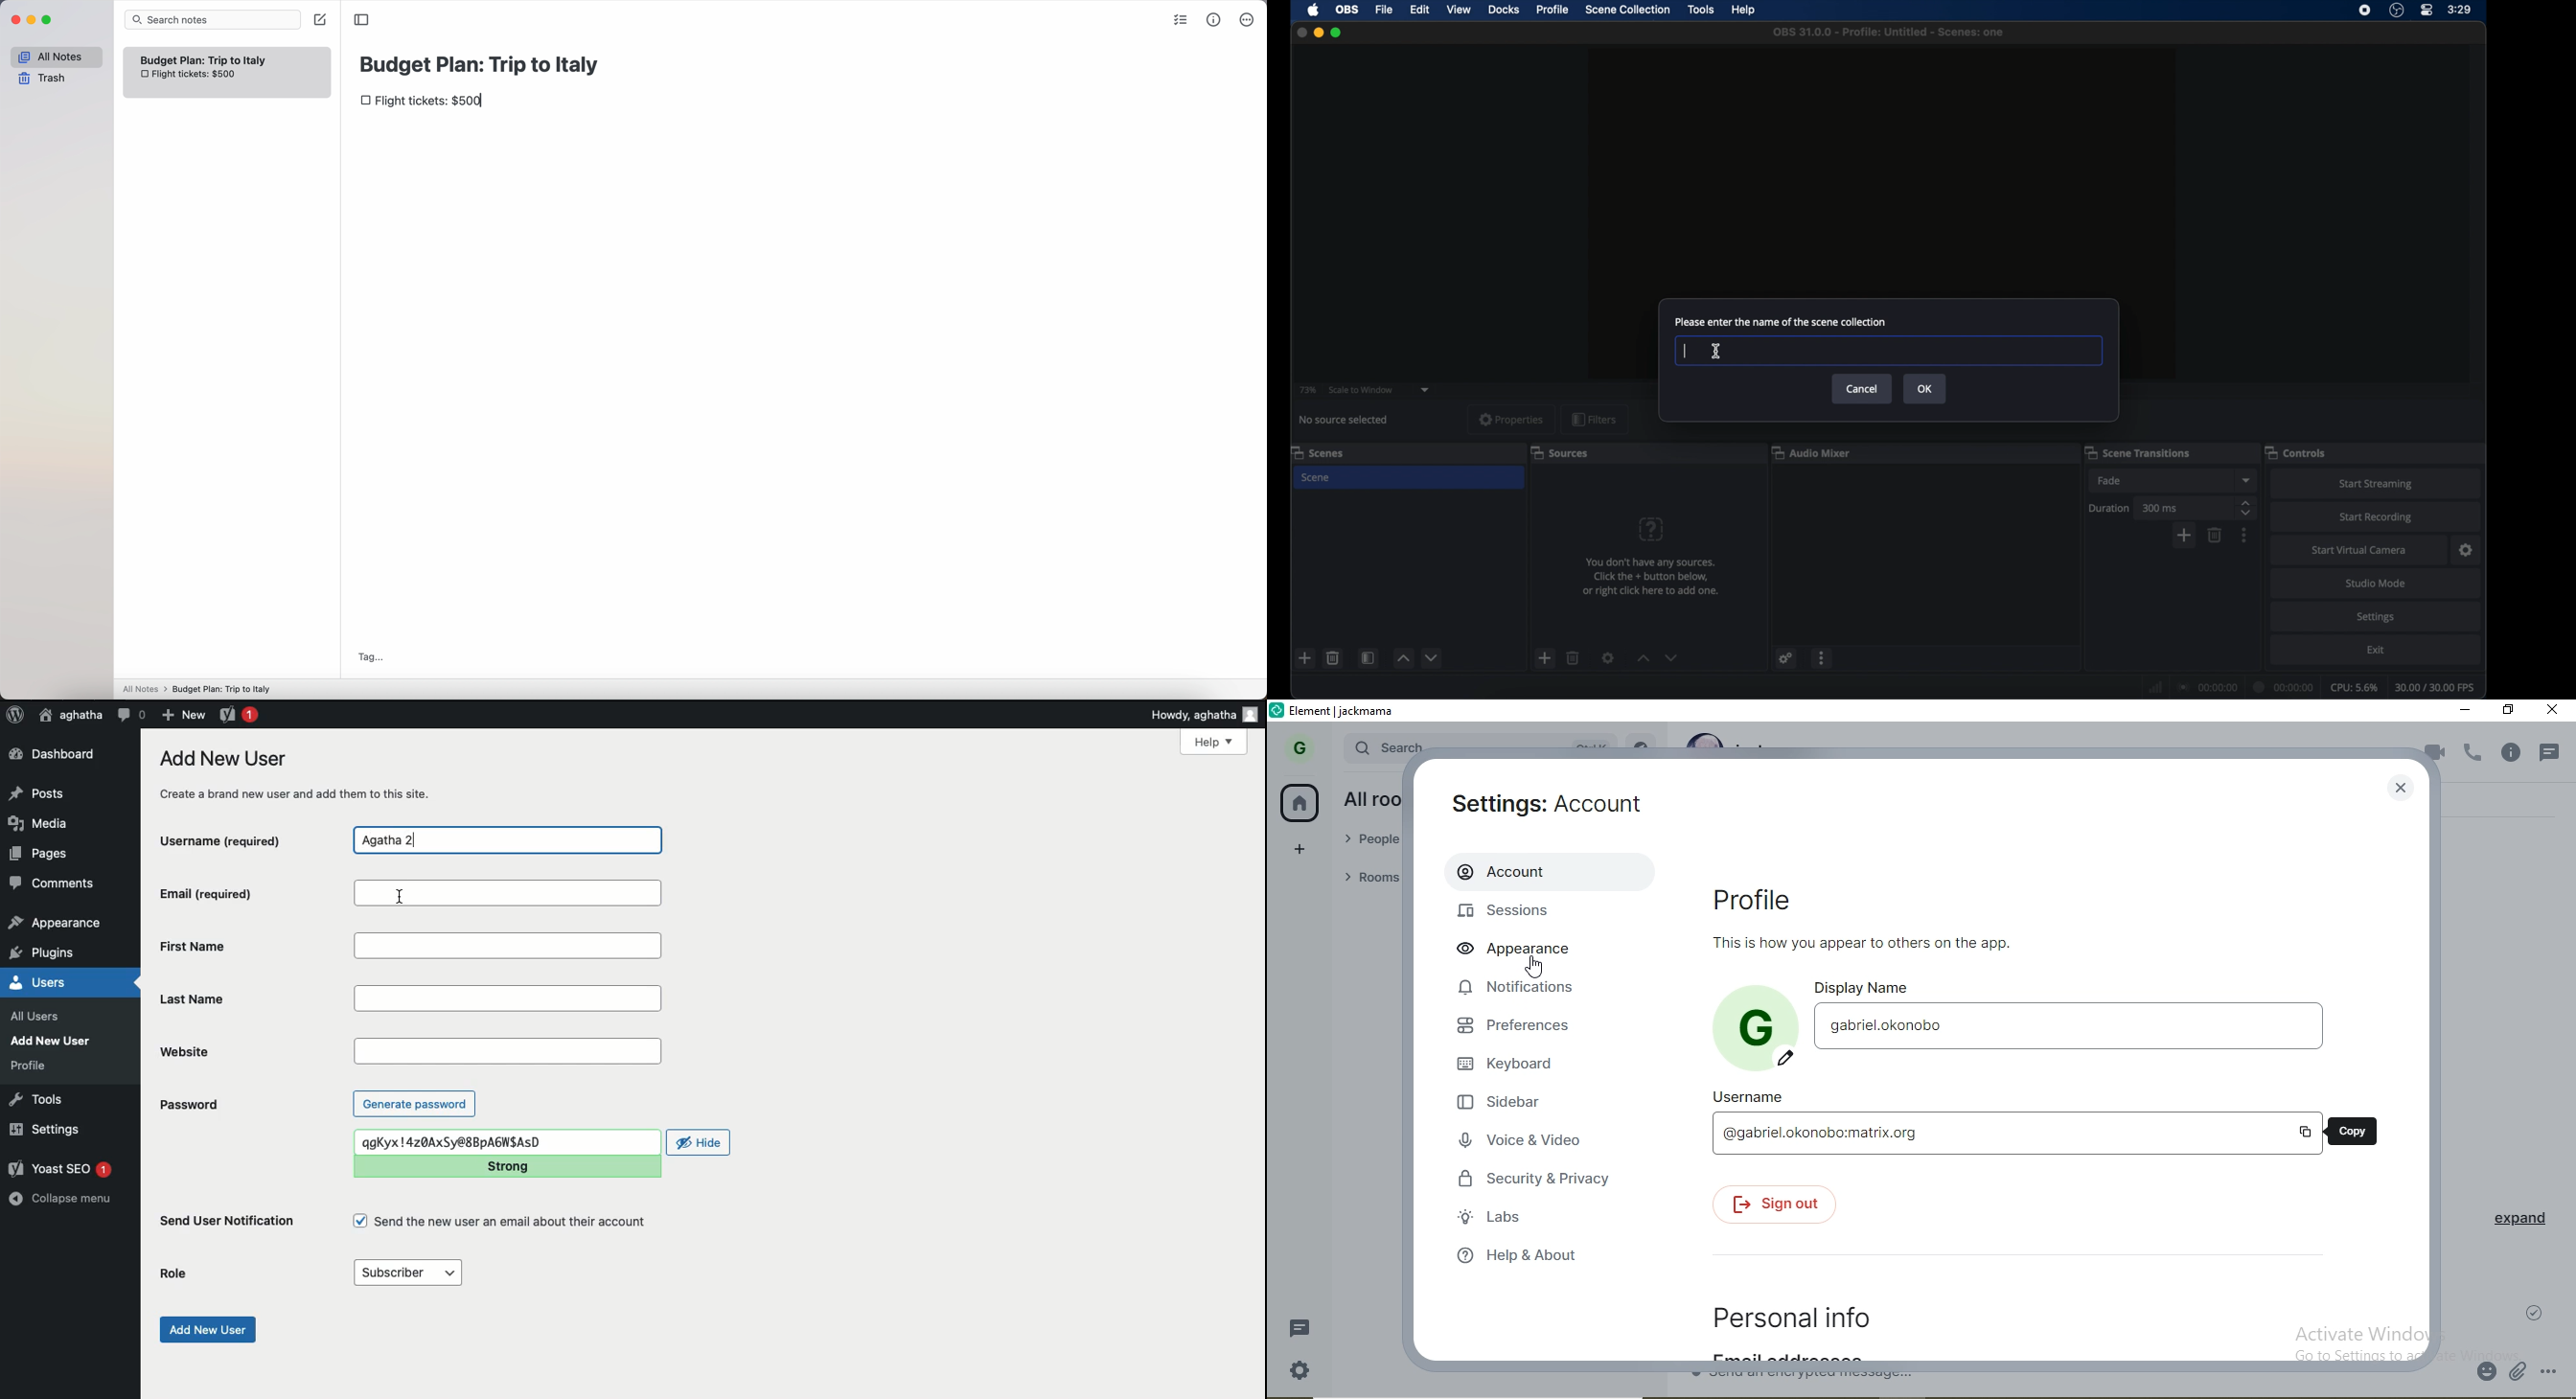 The width and height of the screenshot is (2576, 1400). I want to click on duration, so click(2110, 508).